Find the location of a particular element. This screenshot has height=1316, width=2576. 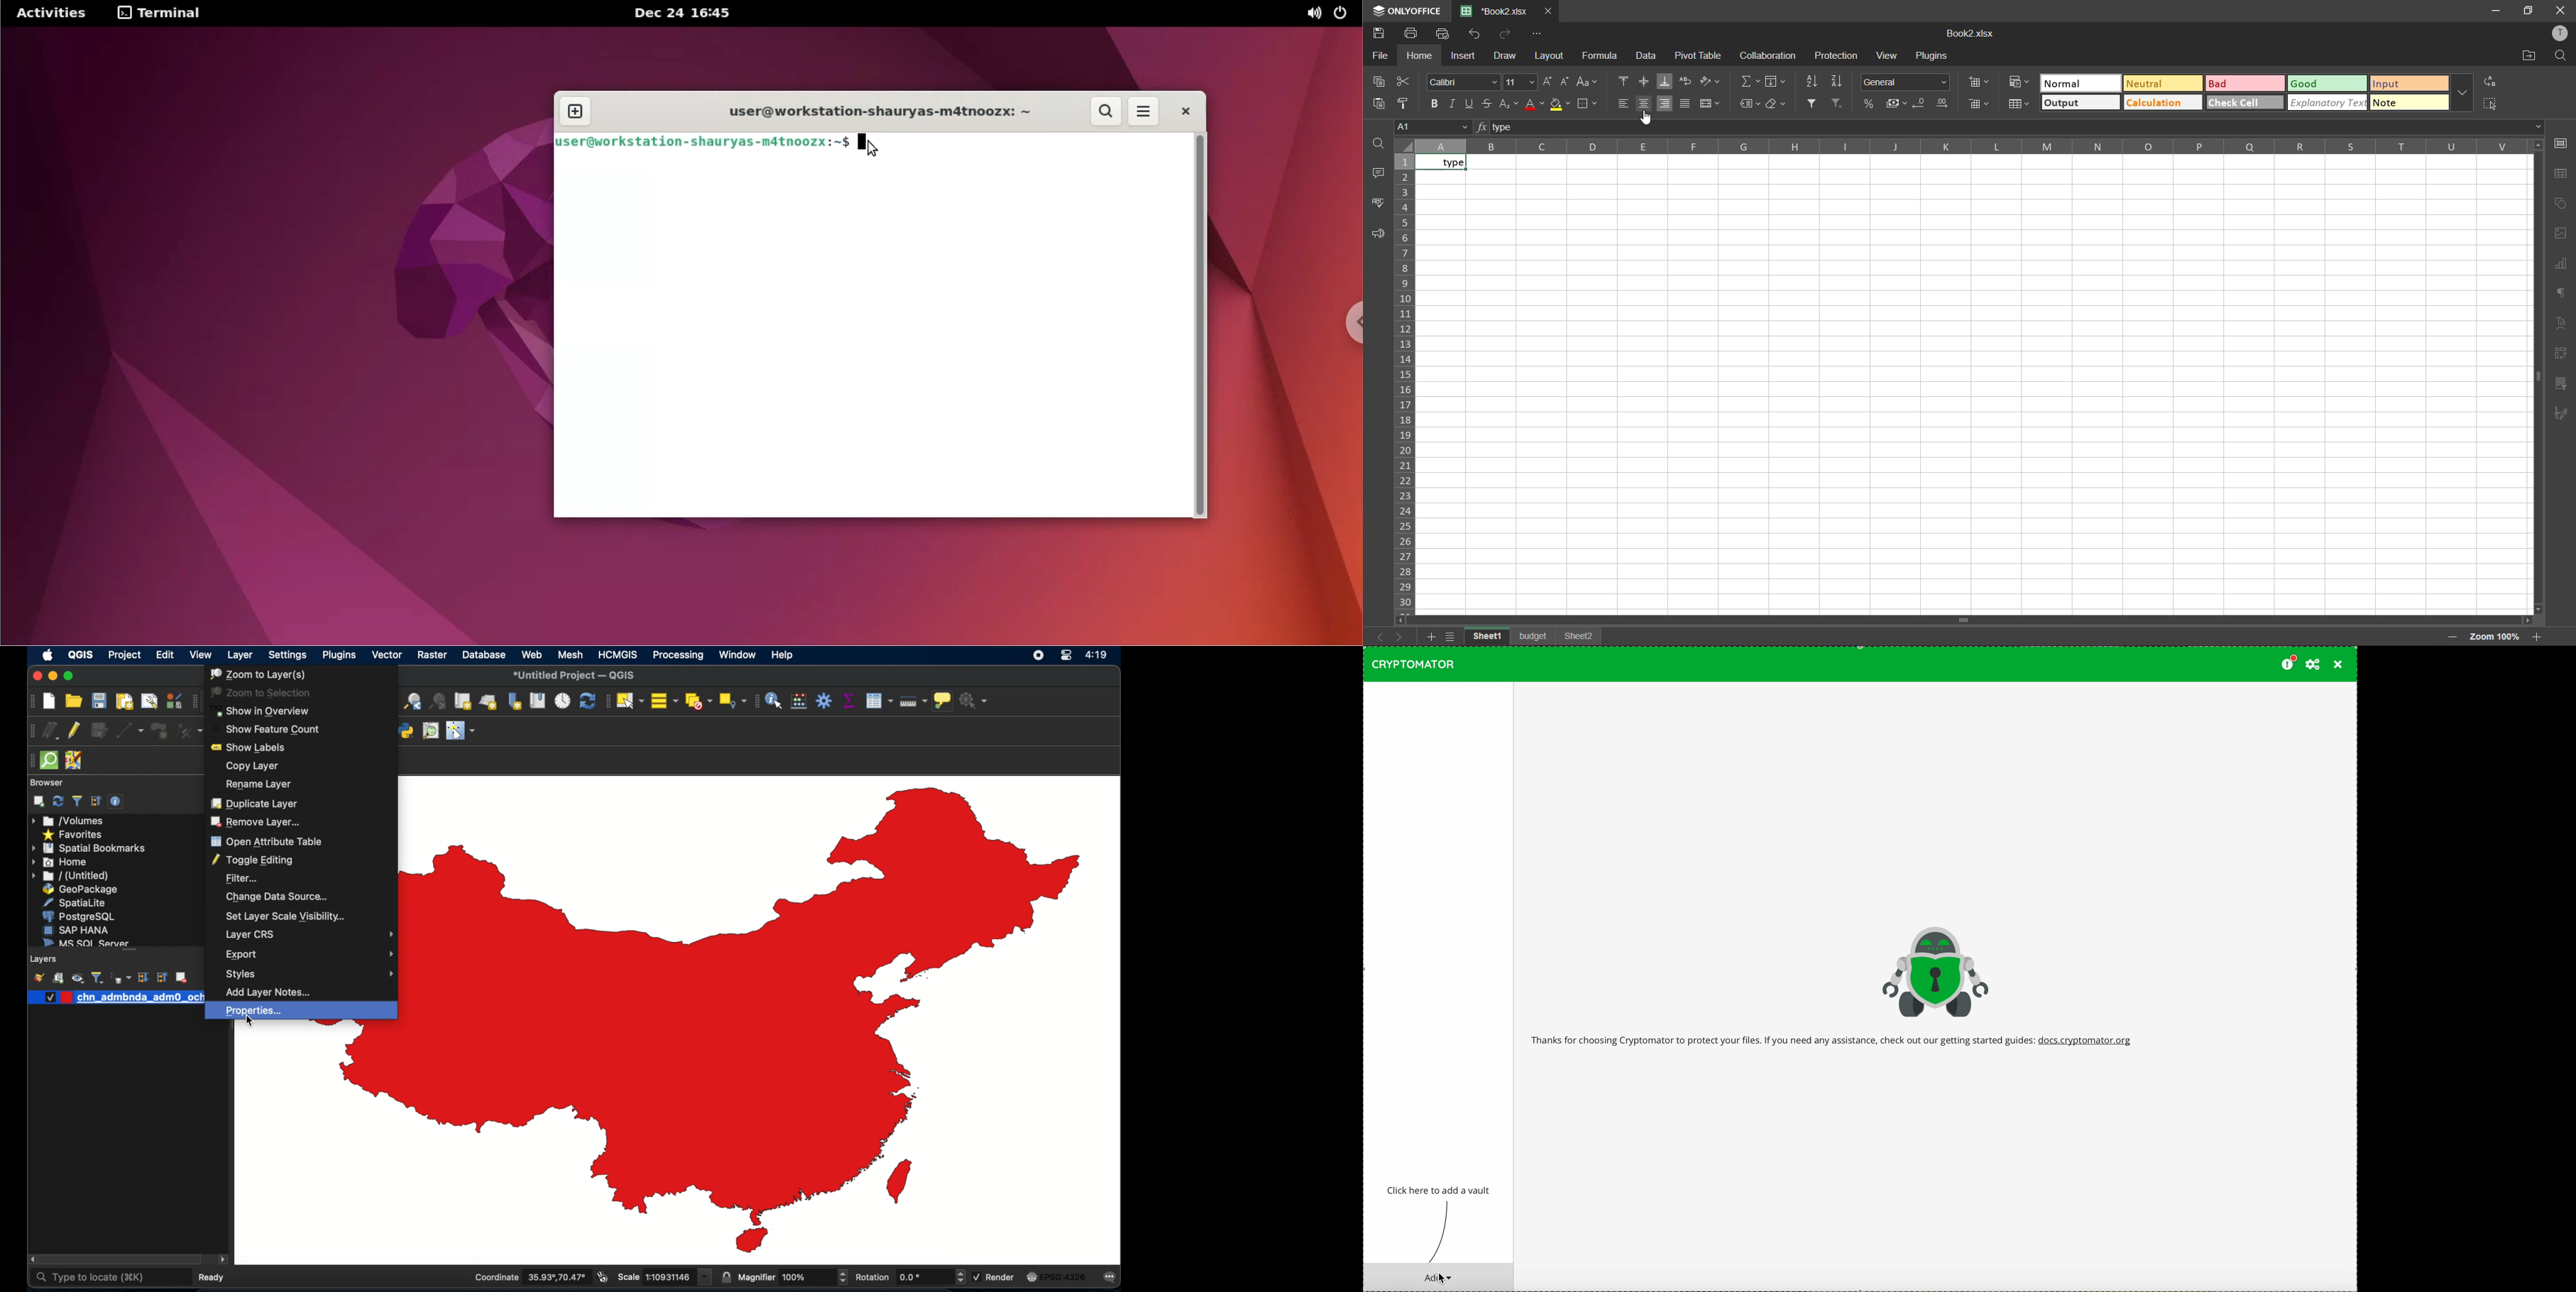

switched mouse to configurable pointer is located at coordinates (461, 730).